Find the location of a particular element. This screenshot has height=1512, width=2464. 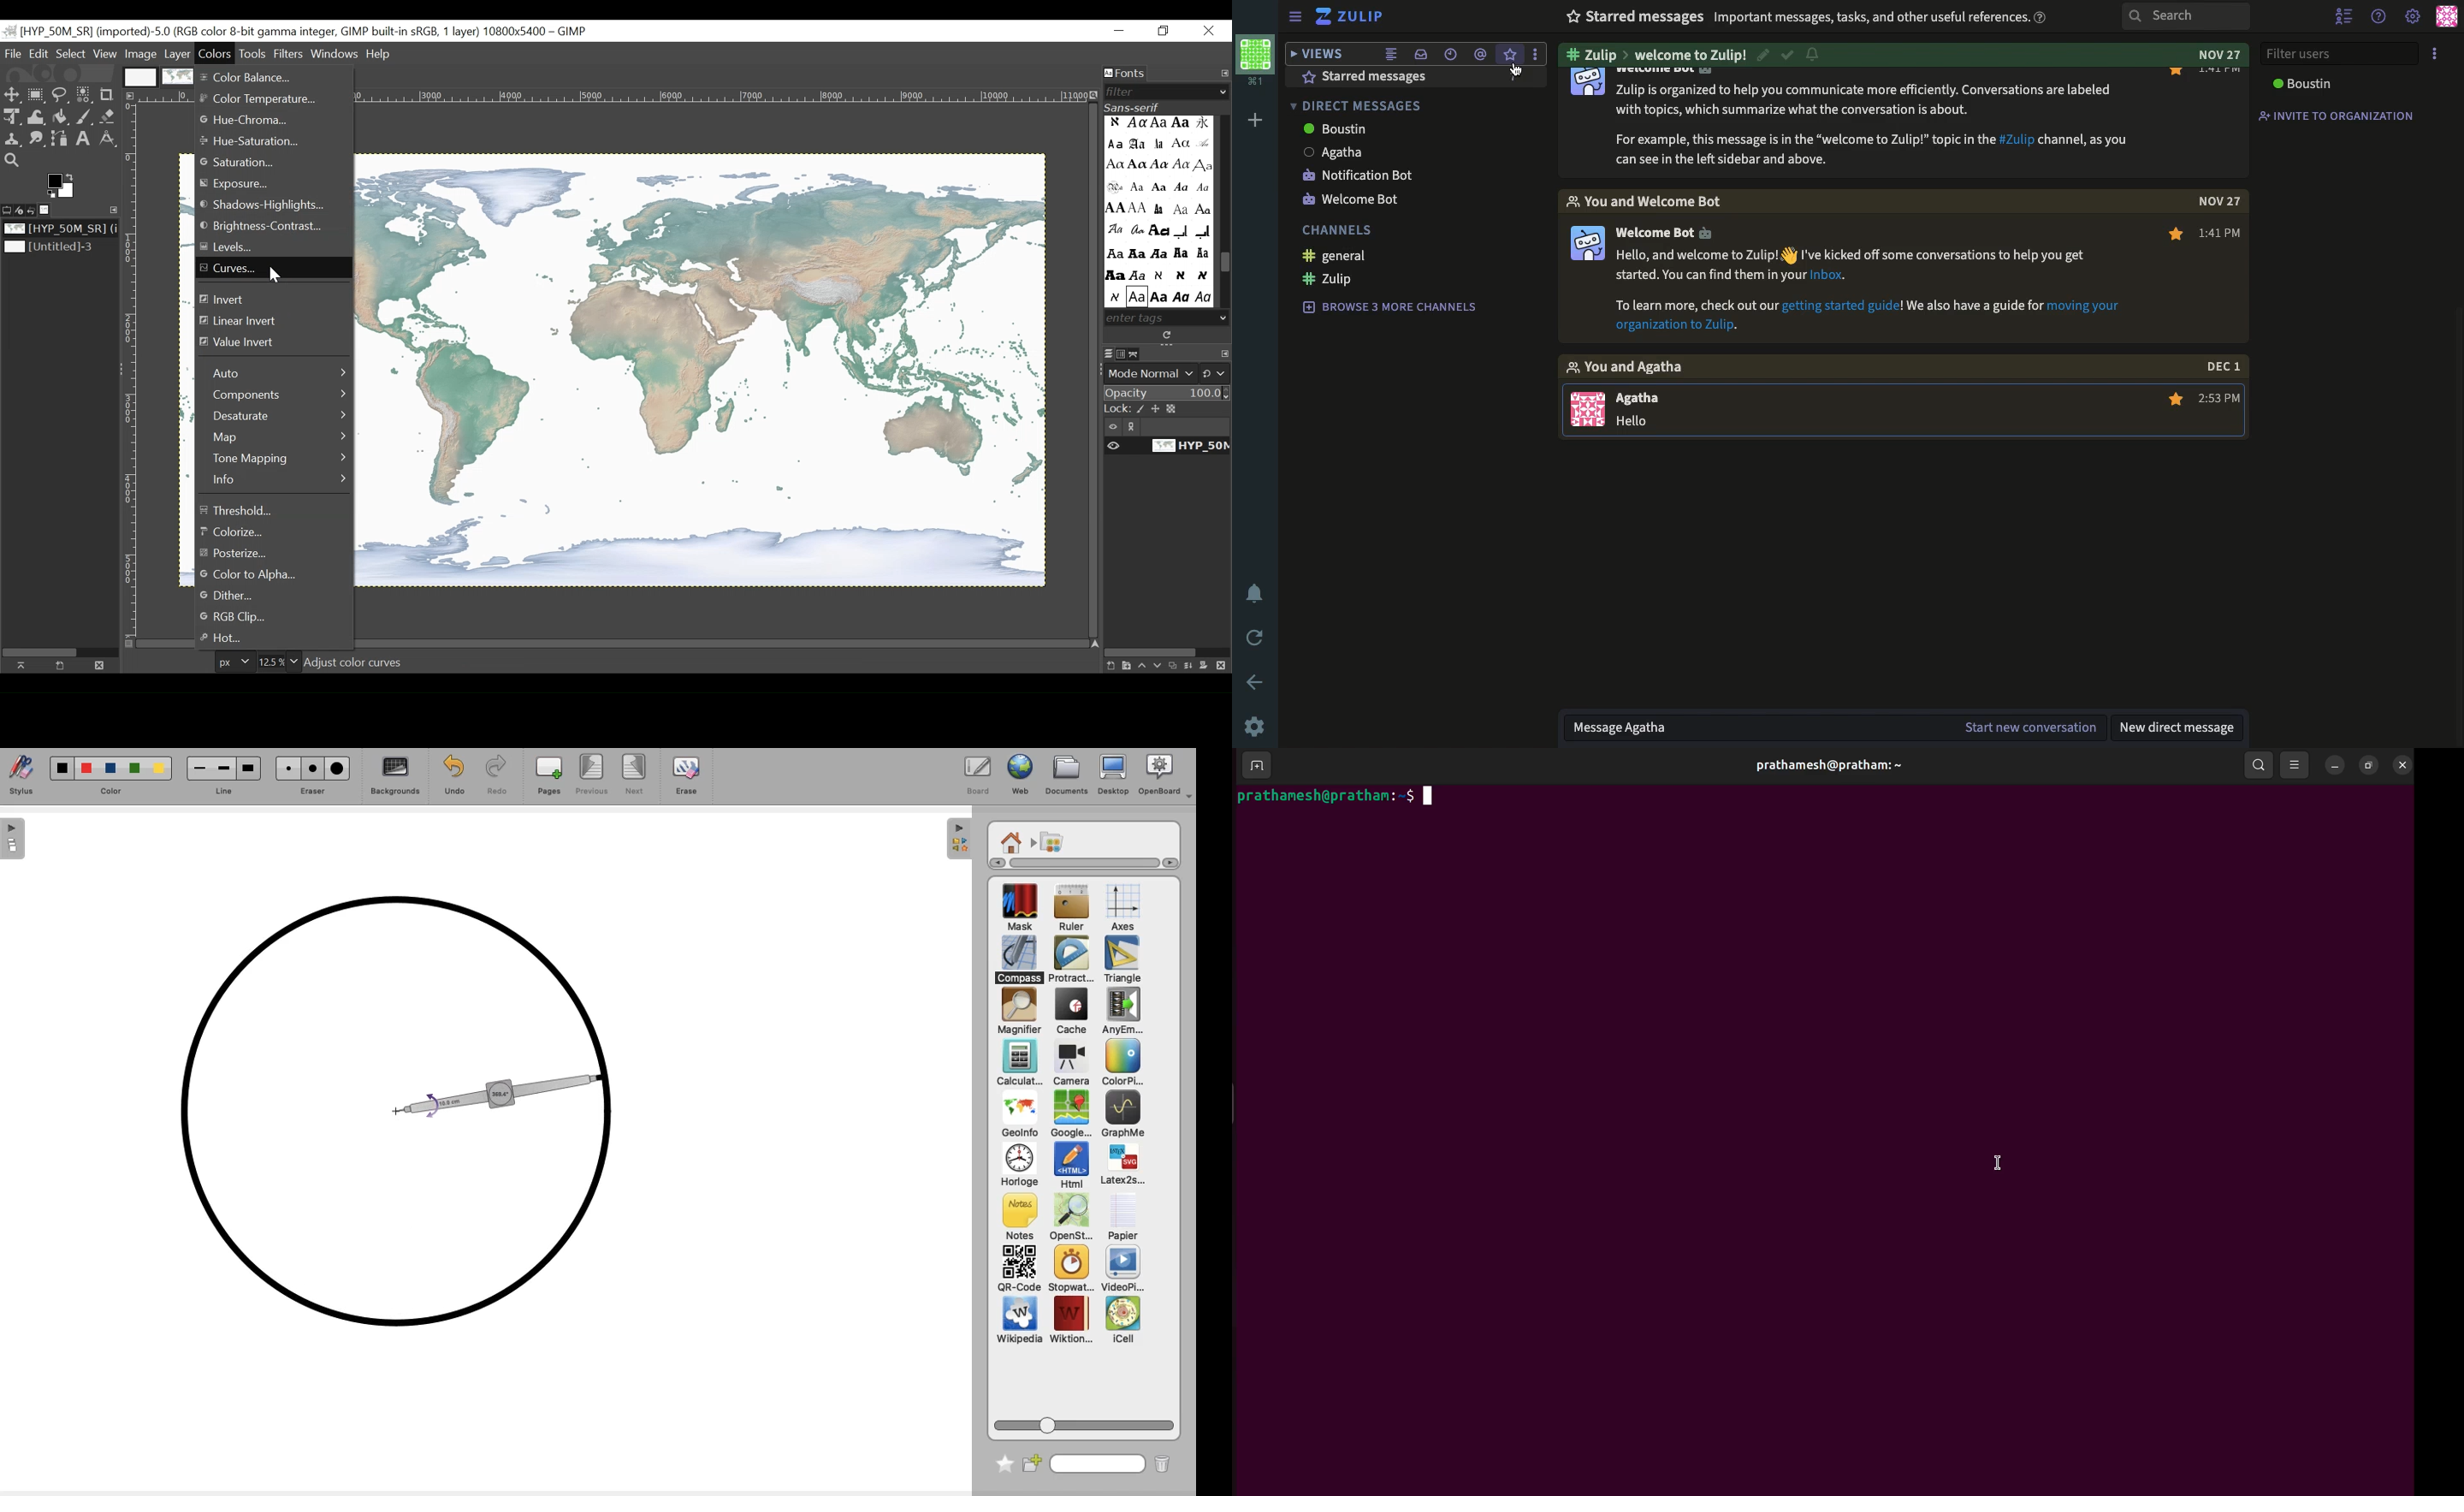

Undo History is located at coordinates (35, 211).